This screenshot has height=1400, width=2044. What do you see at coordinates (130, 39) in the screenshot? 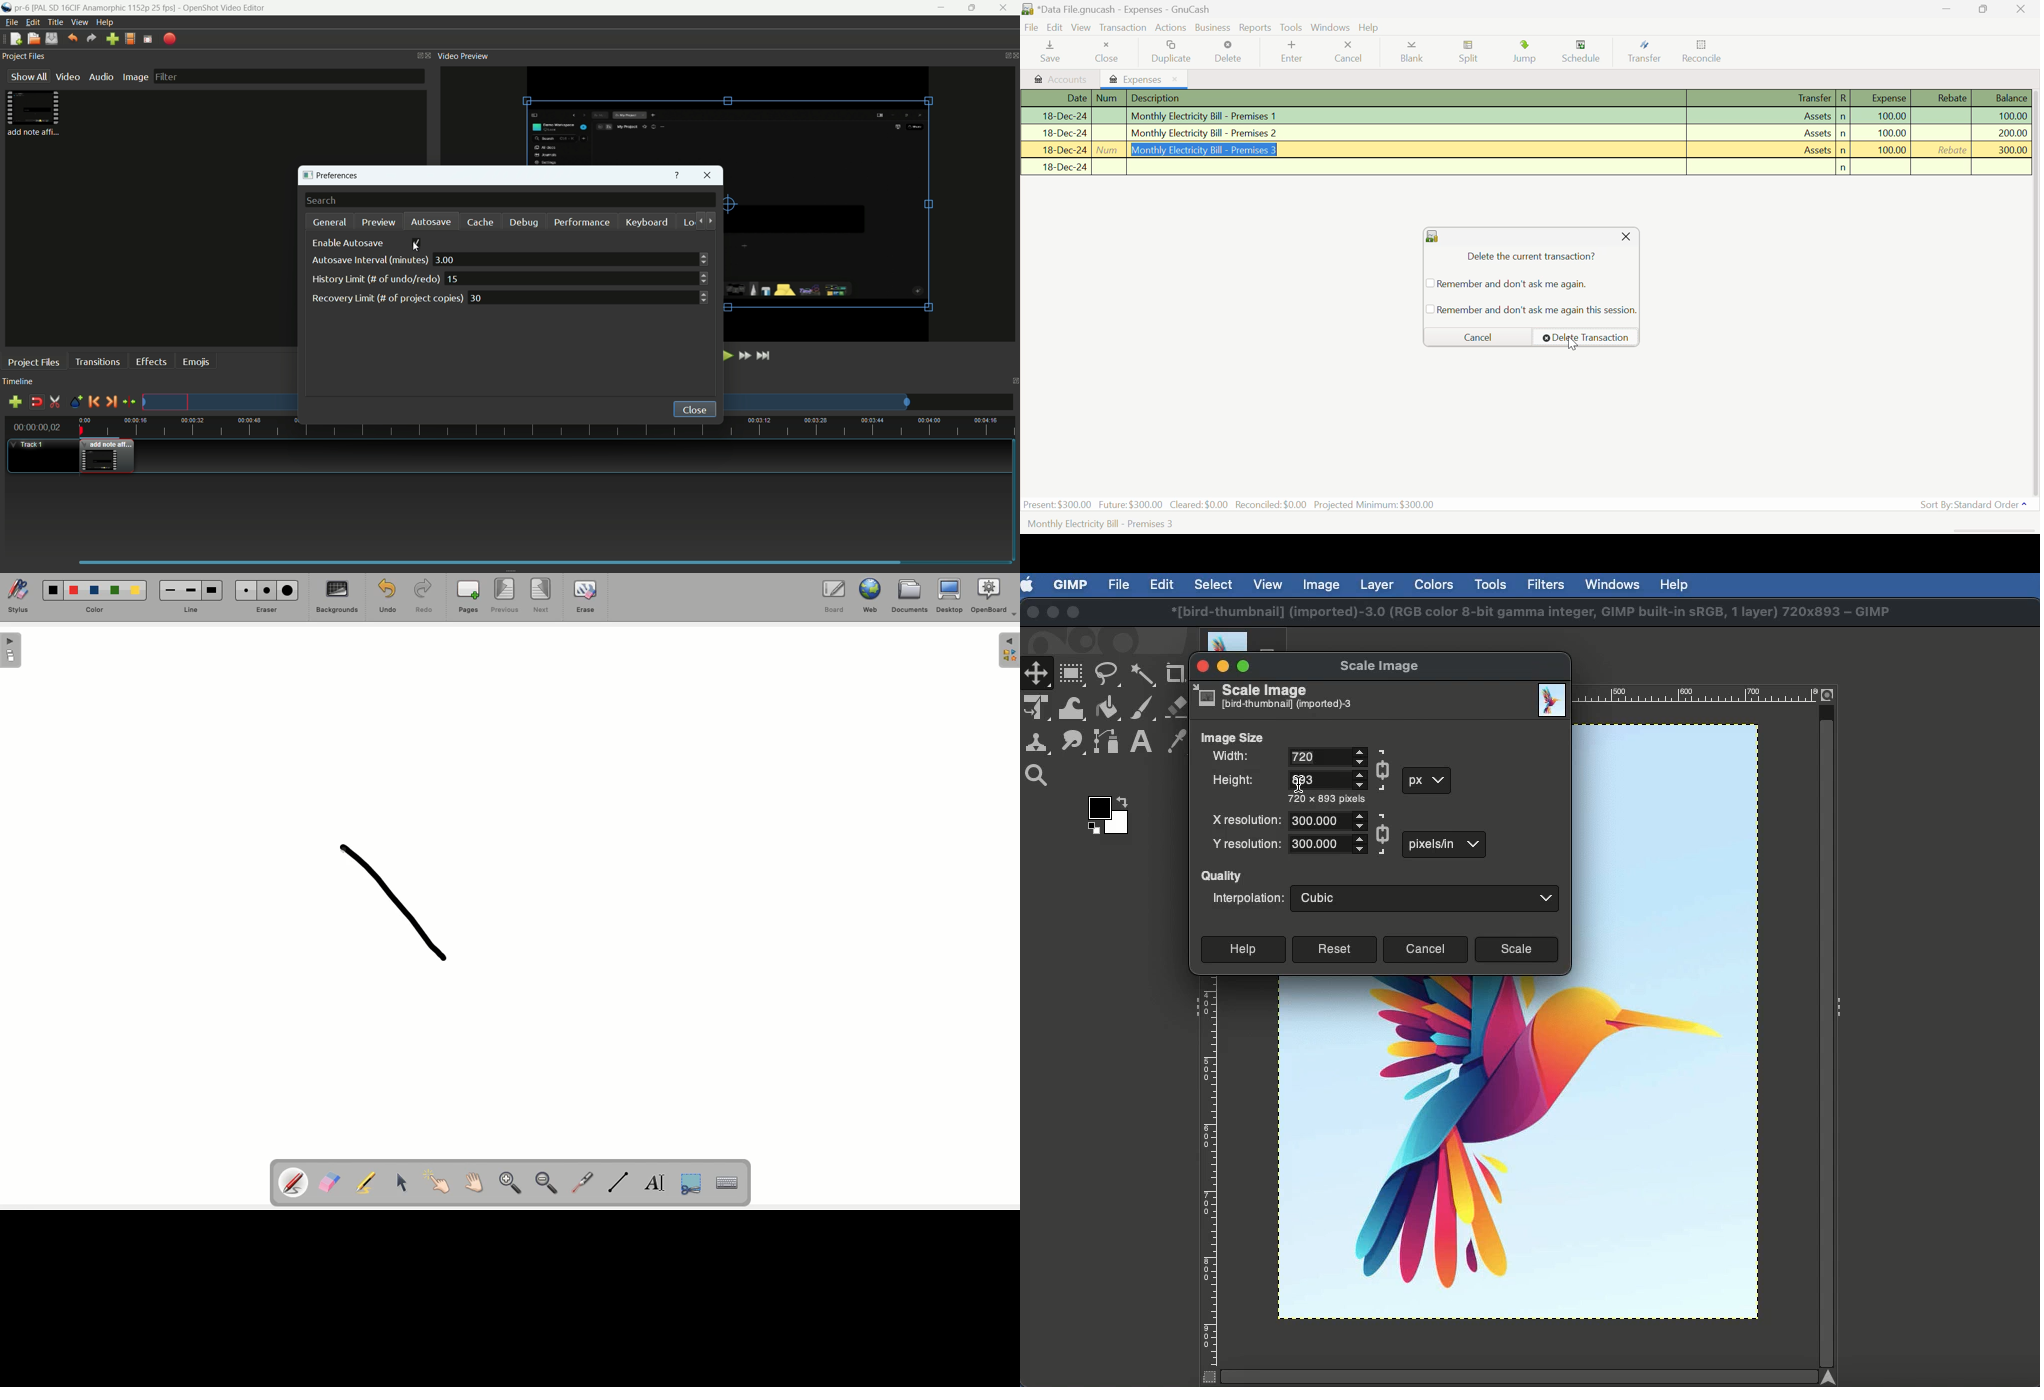
I see `profile` at bounding box center [130, 39].